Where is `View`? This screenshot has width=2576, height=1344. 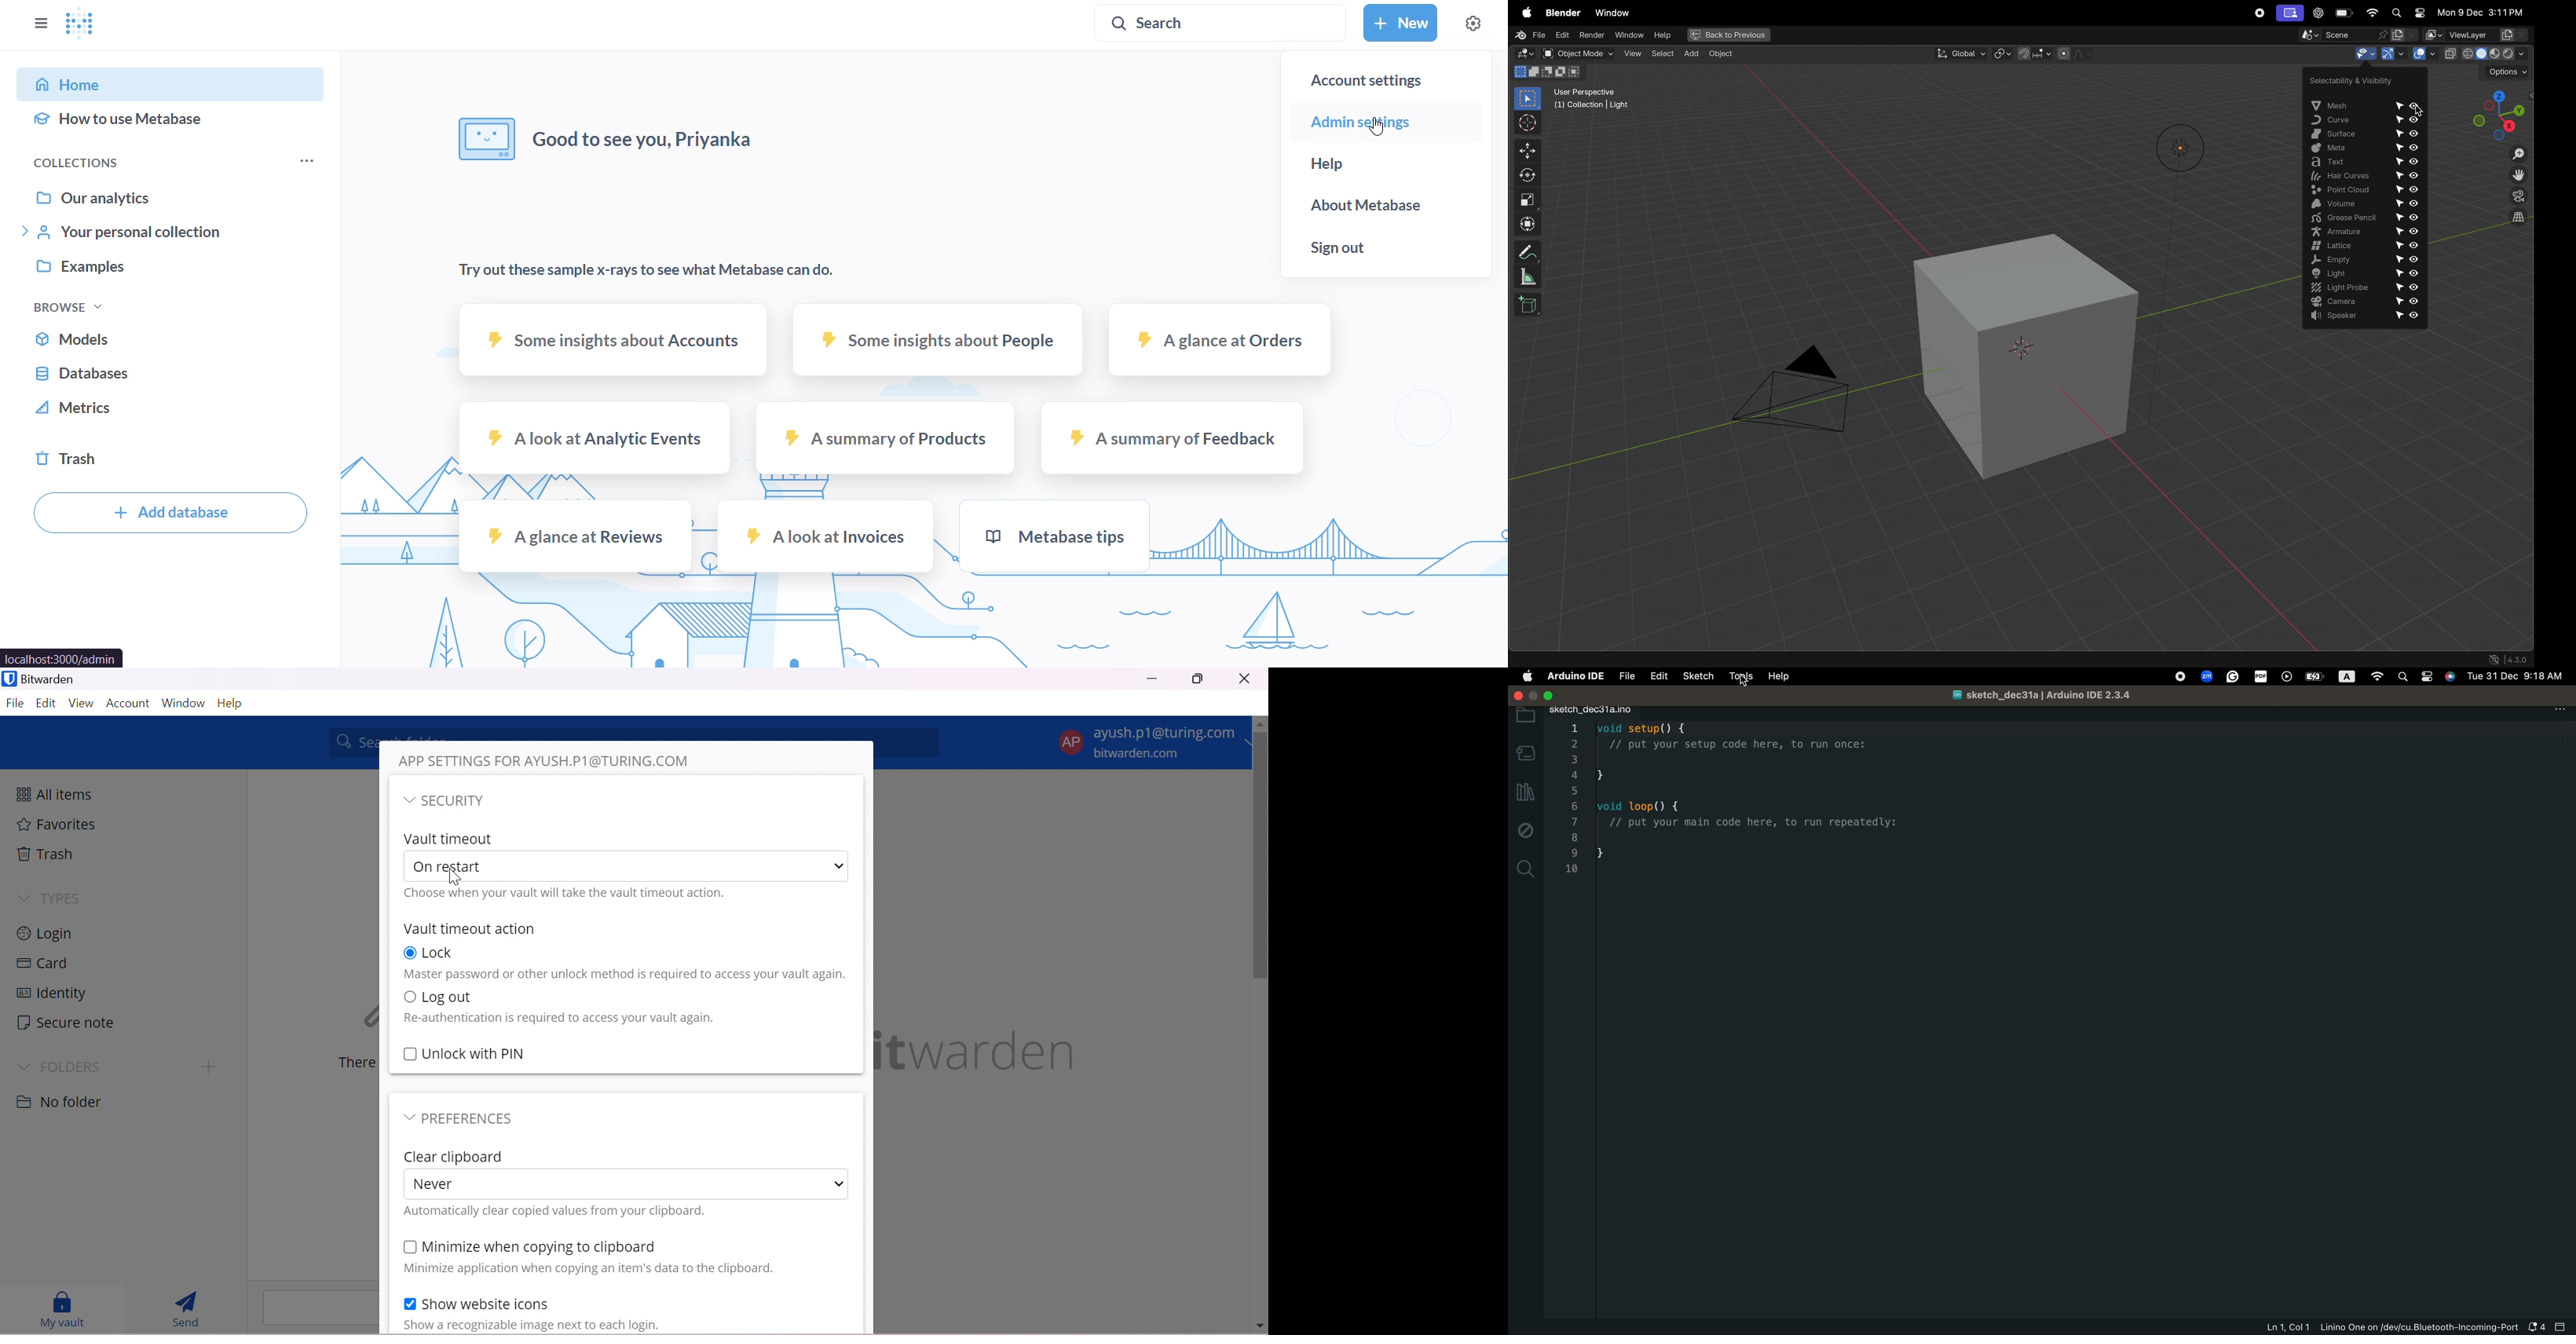
View is located at coordinates (83, 704).